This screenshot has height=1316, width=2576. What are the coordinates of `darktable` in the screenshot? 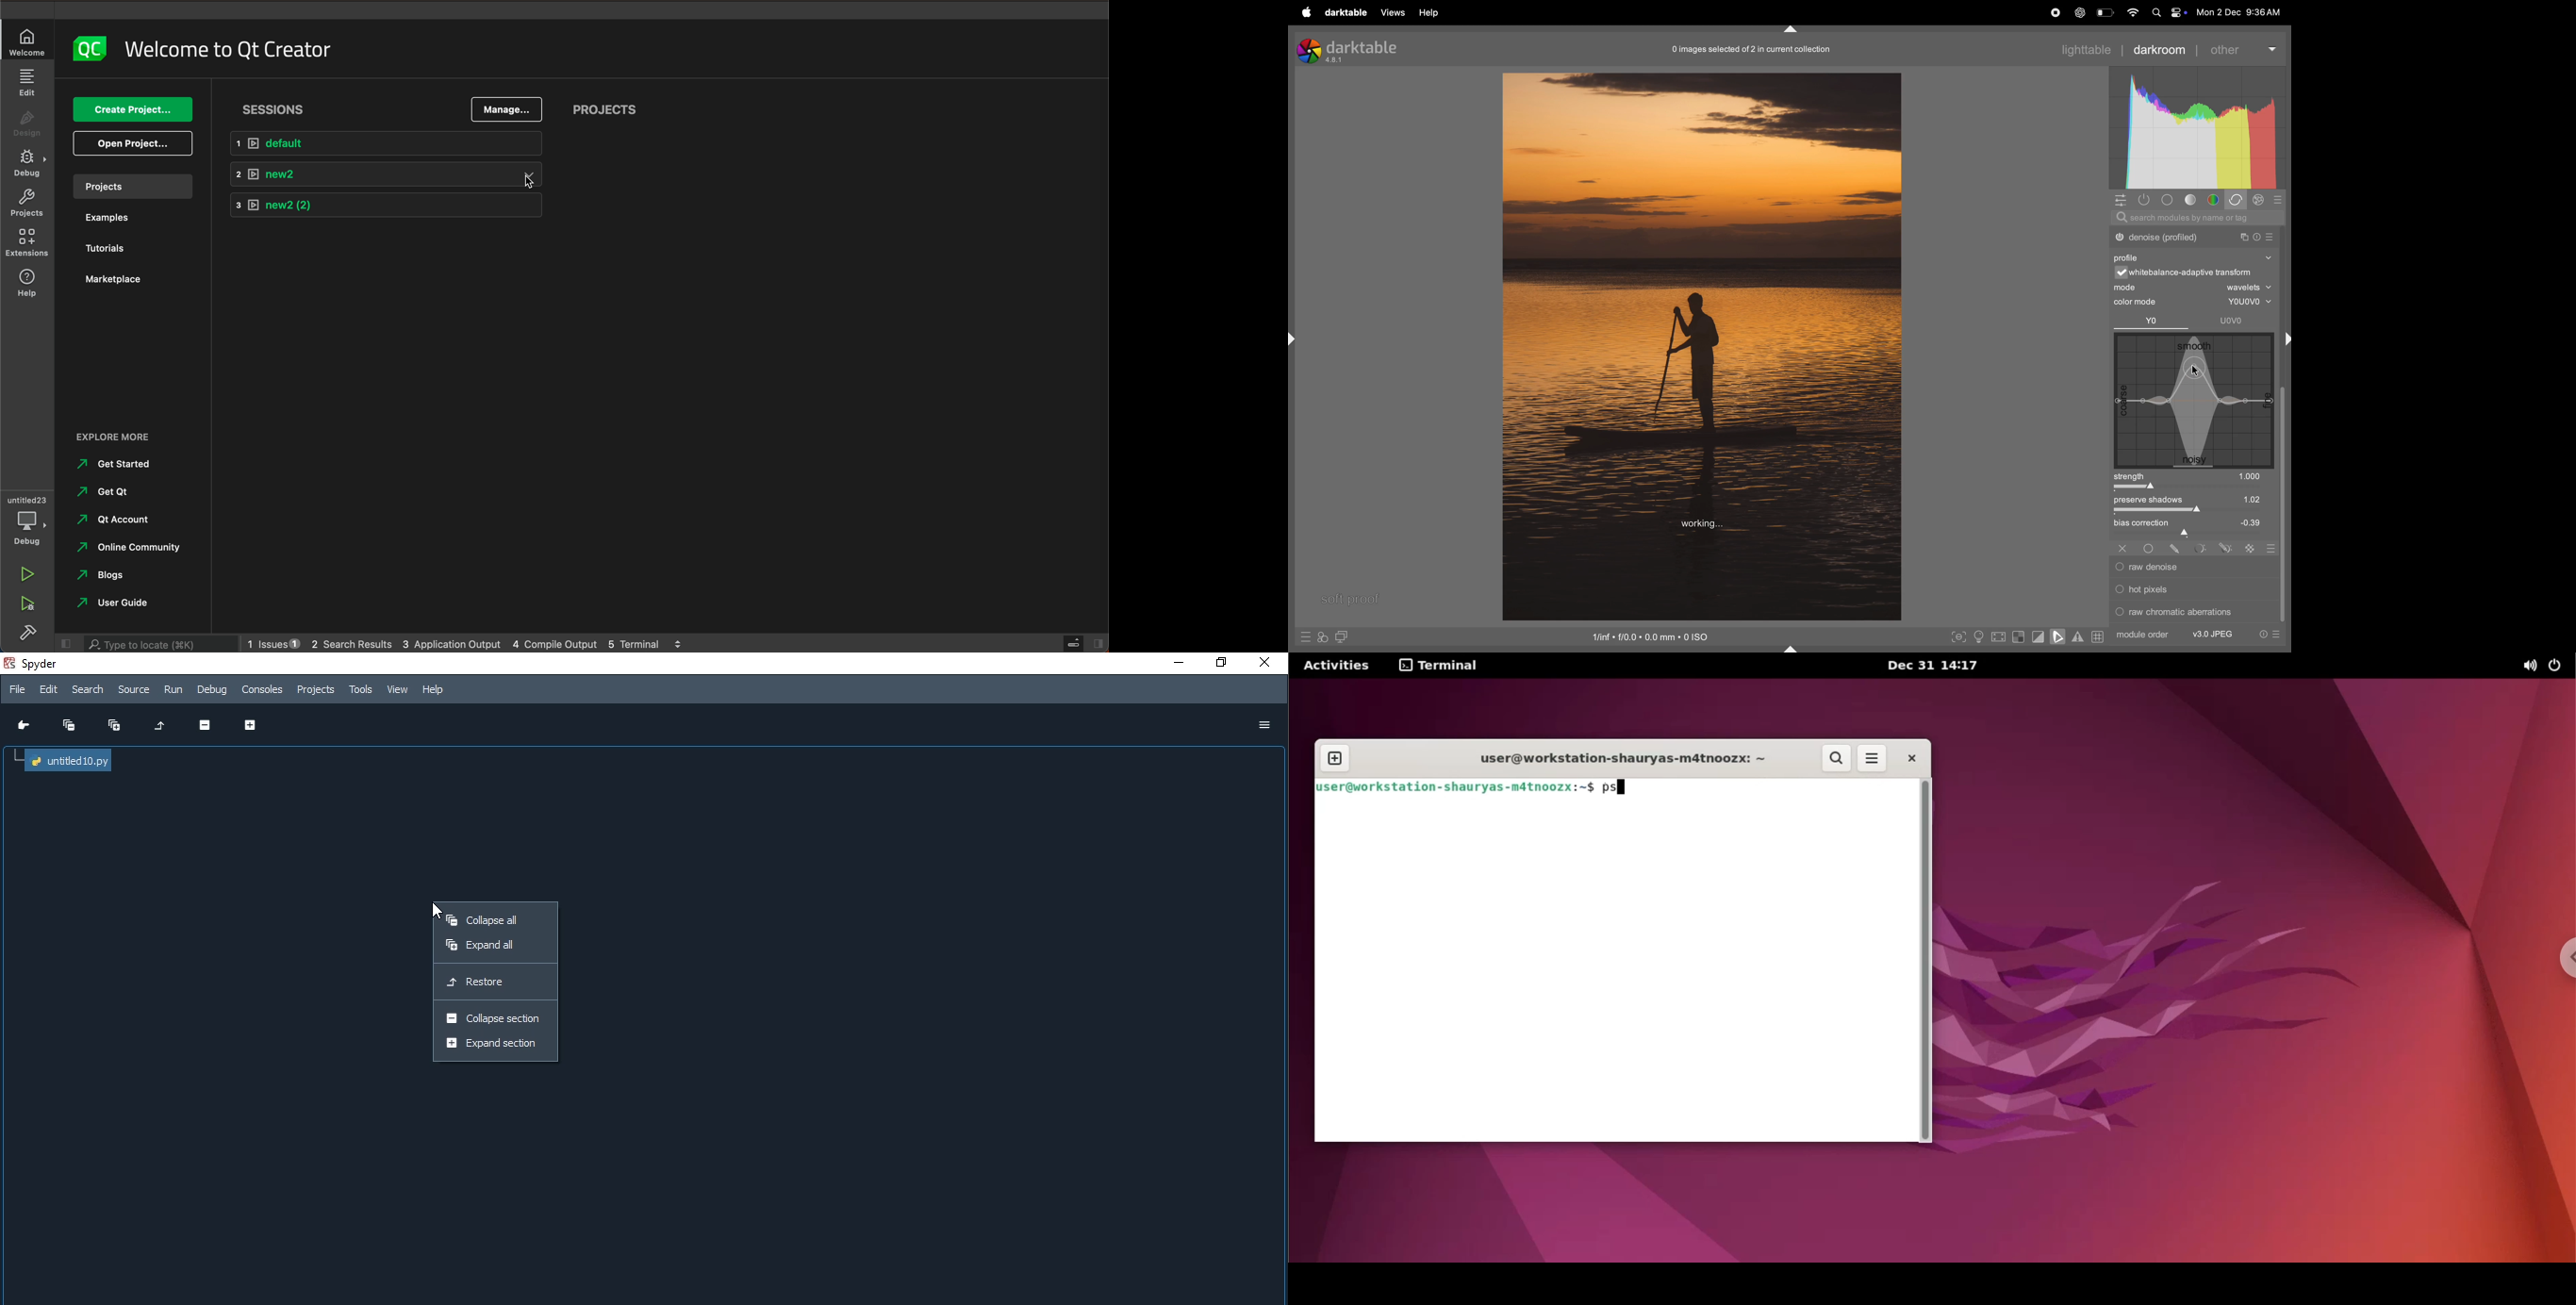 It's located at (1345, 13).